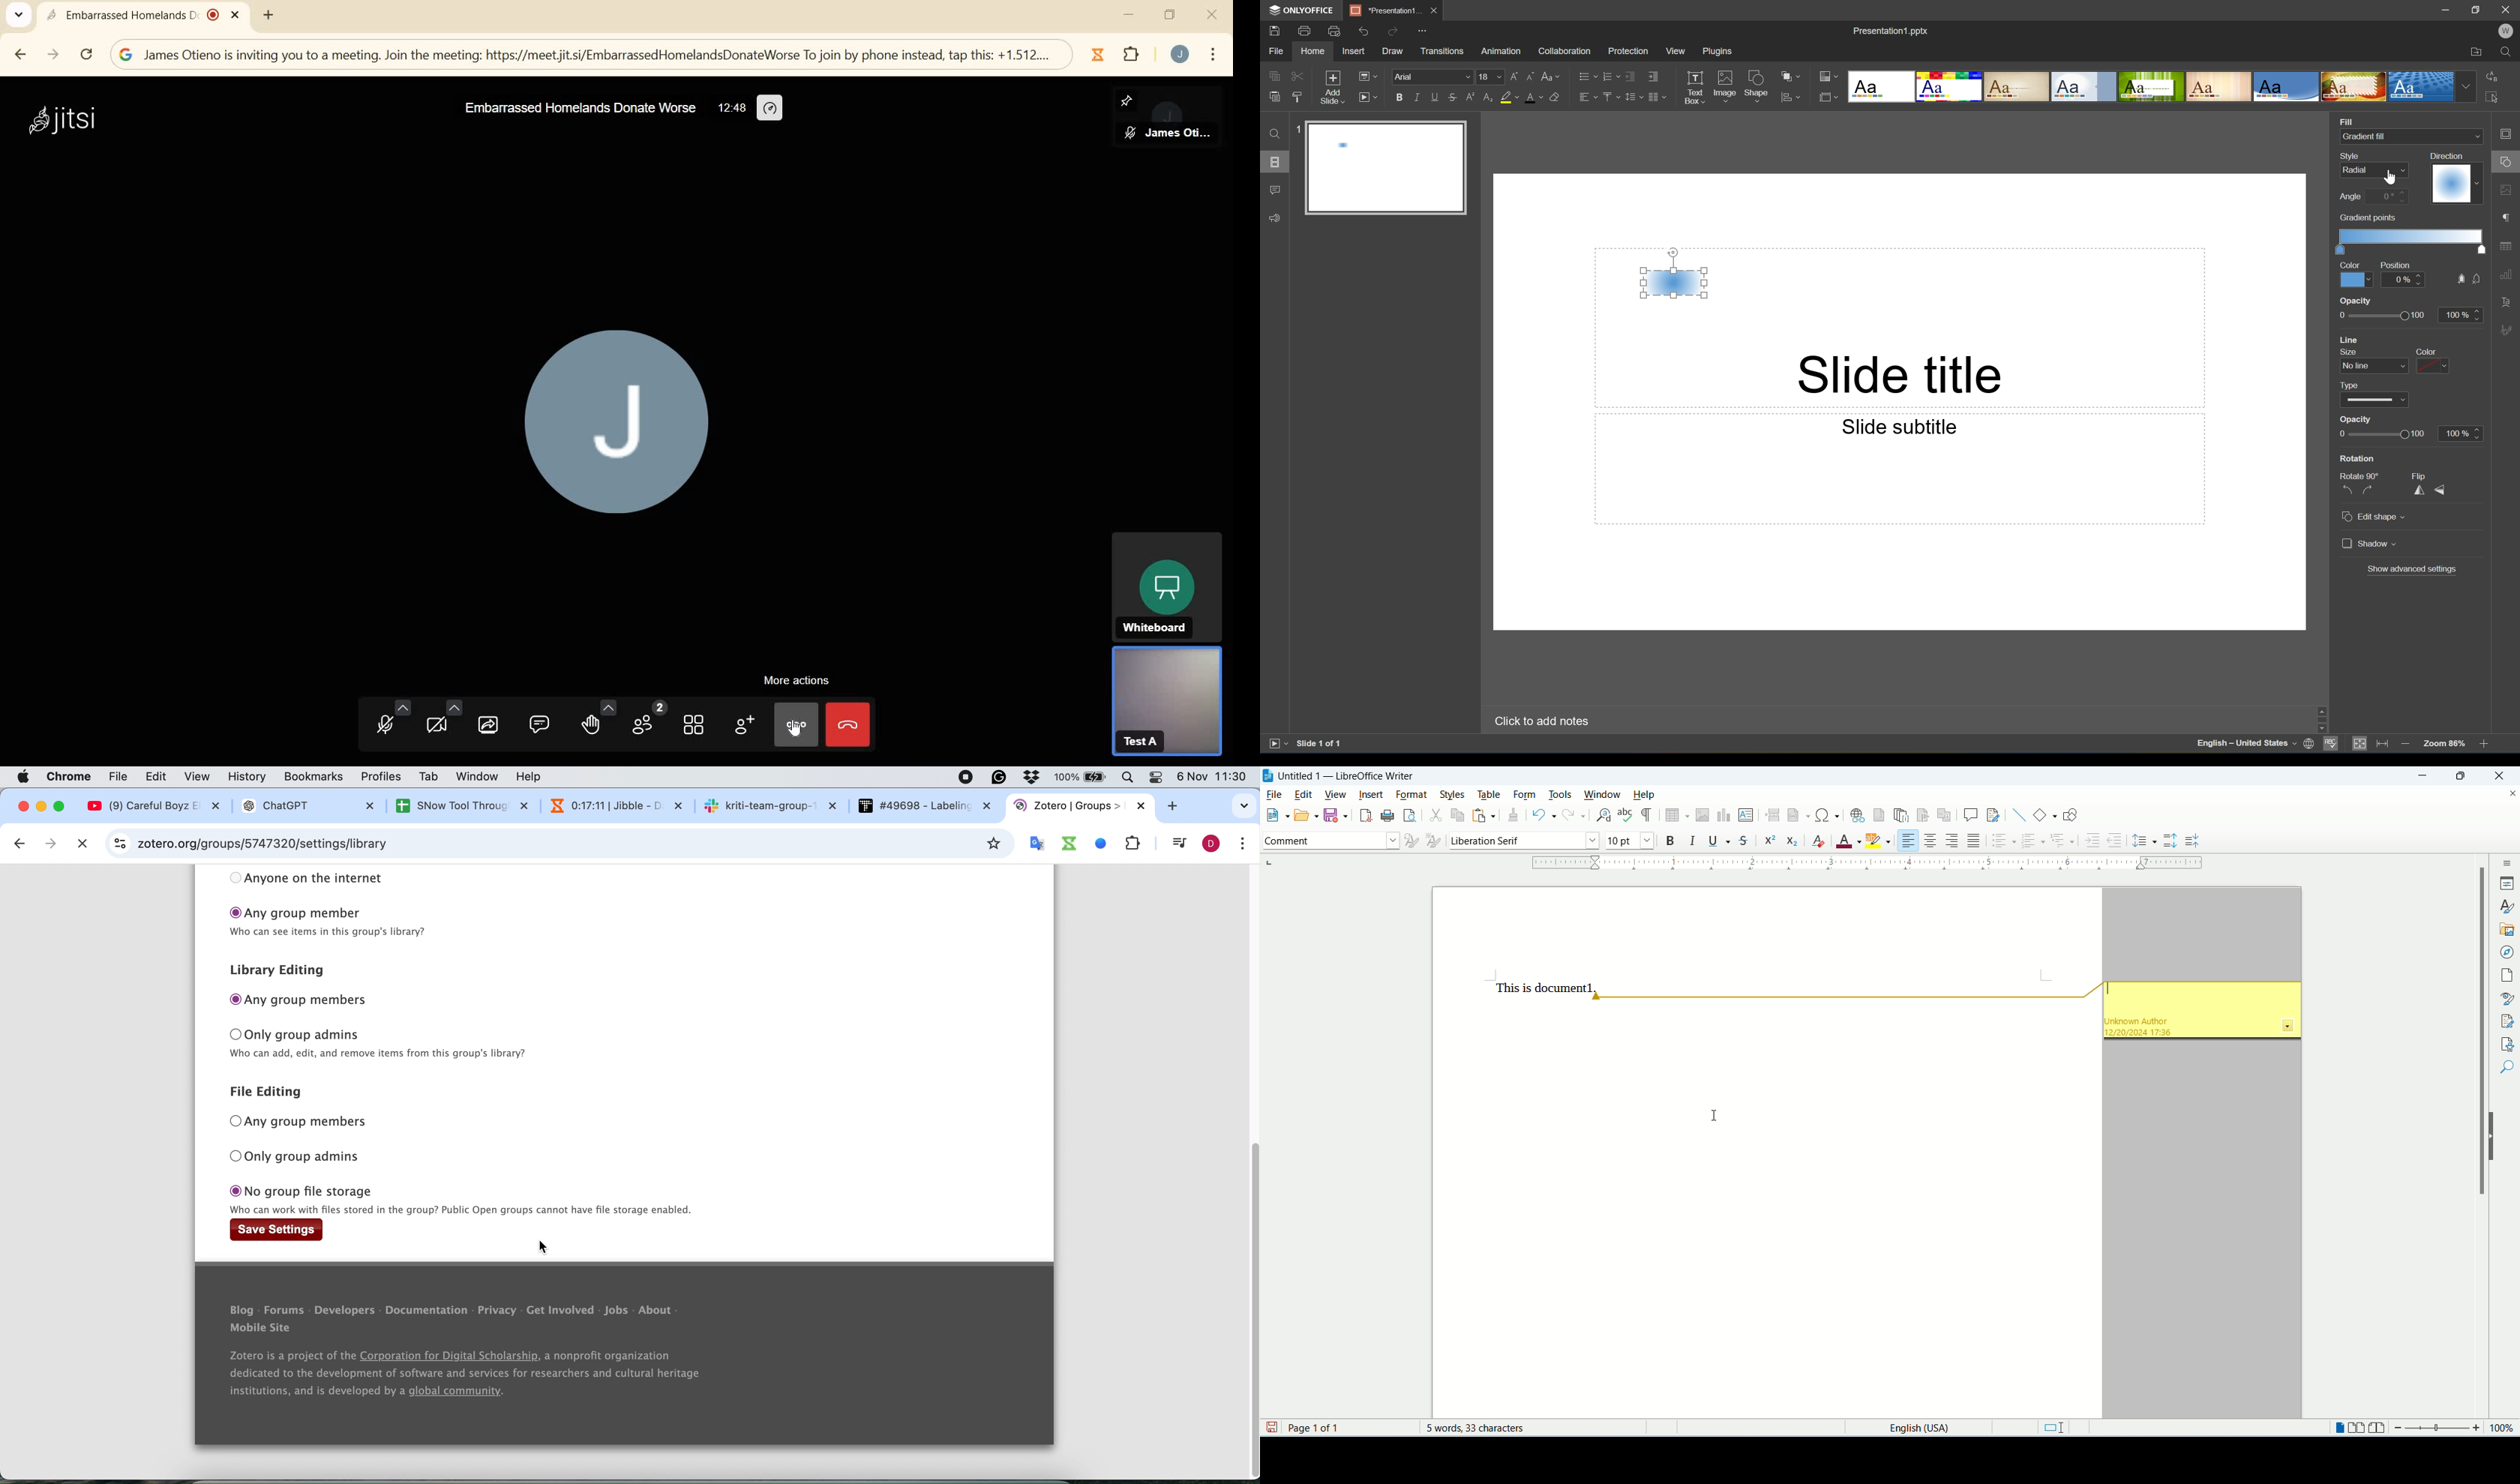 This screenshot has width=2520, height=1484. What do you see at coordinates (2360, 475) in the screenshot?
I see `Rotate 90°` at bounding box center [2360, 475].